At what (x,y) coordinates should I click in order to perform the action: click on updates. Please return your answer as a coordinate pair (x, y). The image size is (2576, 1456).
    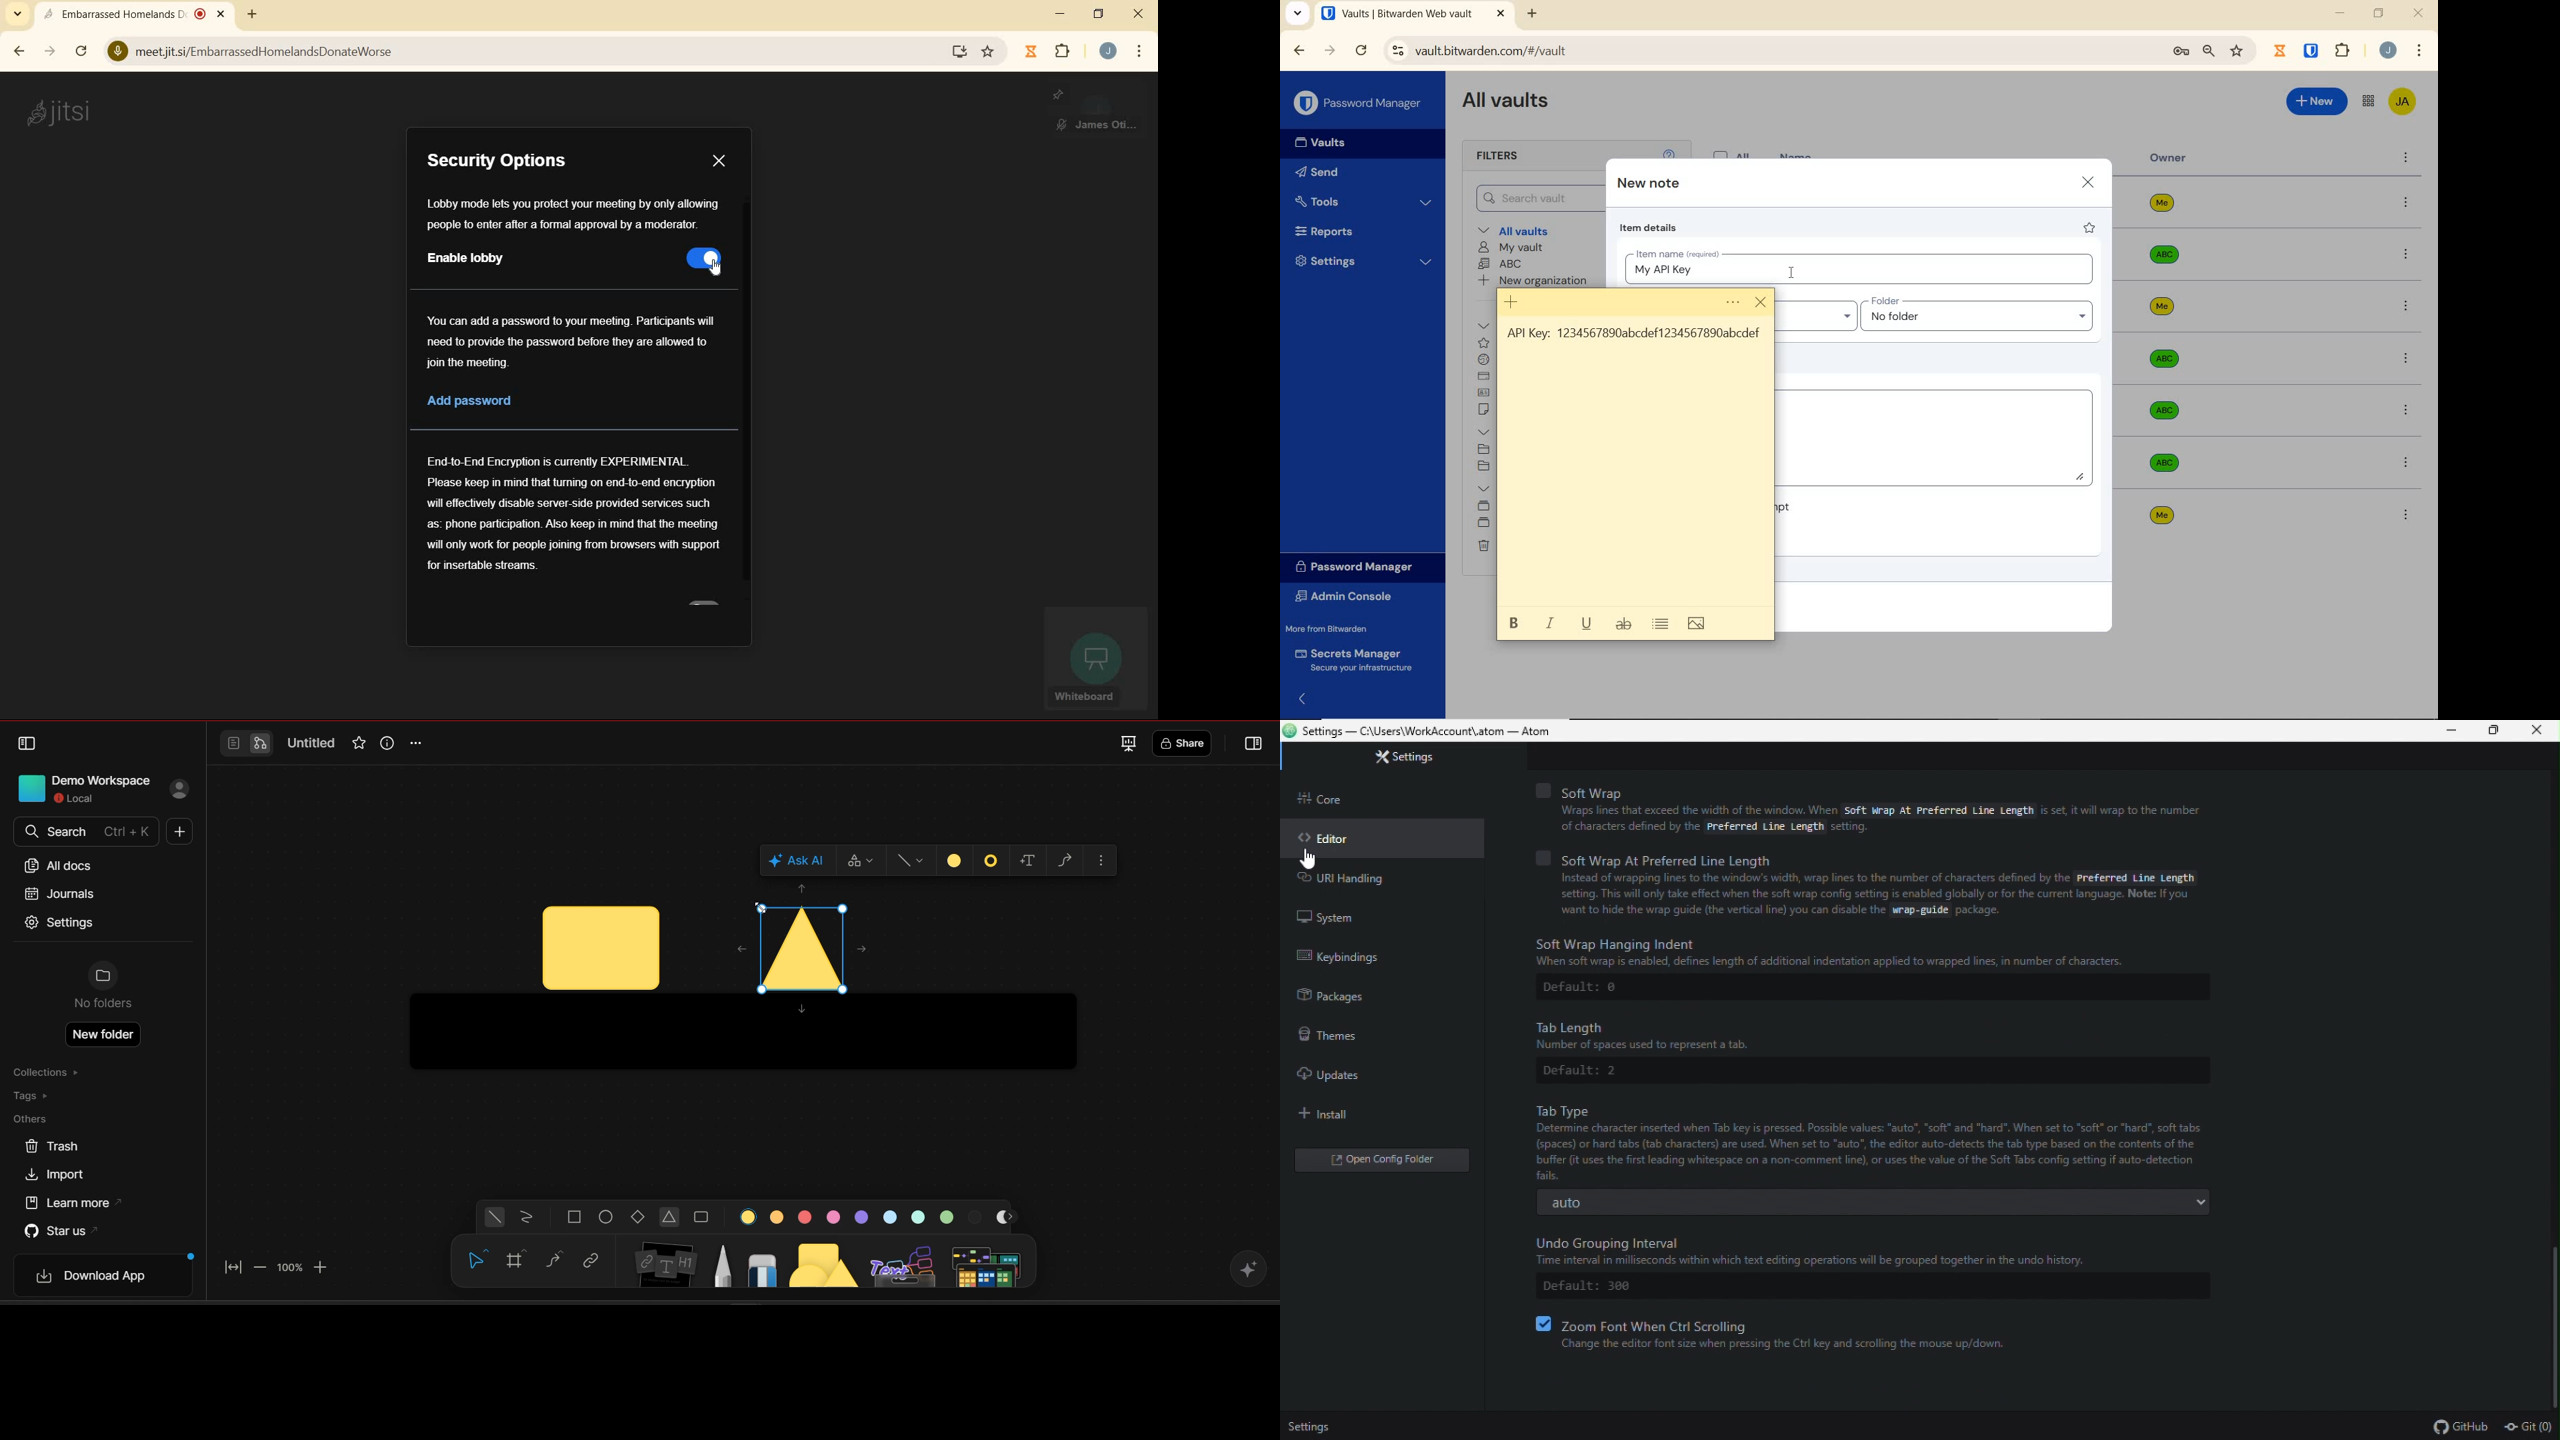
    Looking at the image, I should click on (1339, 1076).